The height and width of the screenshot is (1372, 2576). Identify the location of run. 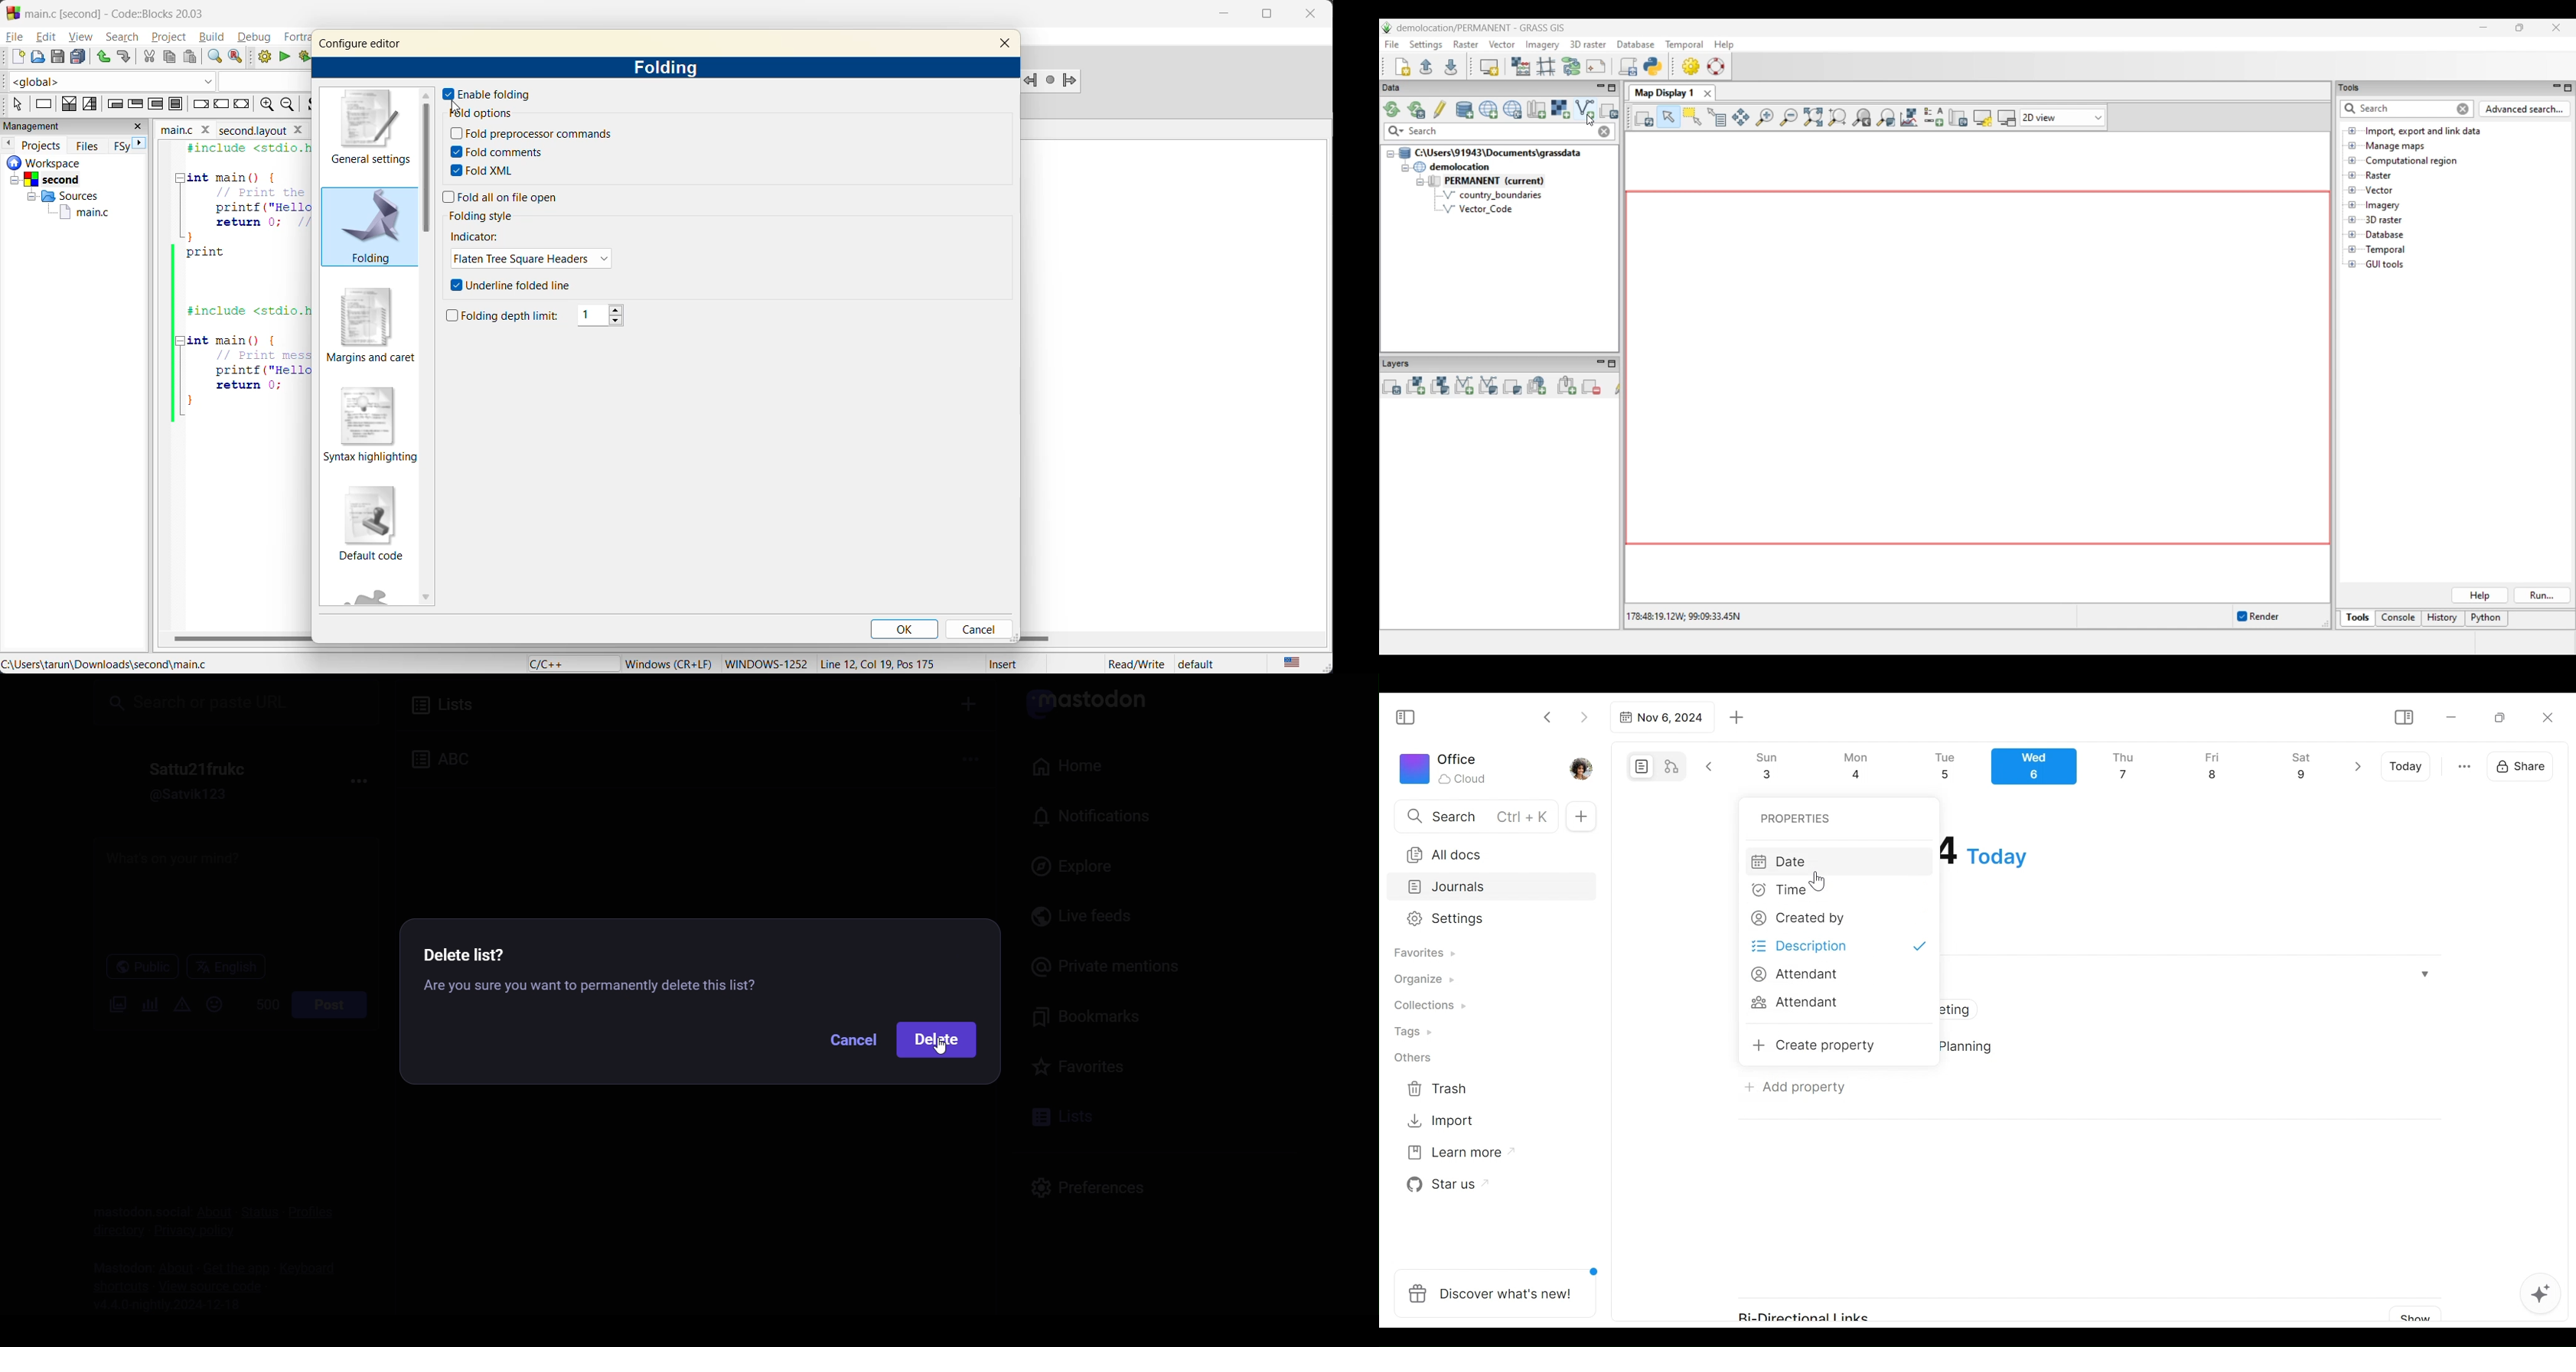
(285, 56).